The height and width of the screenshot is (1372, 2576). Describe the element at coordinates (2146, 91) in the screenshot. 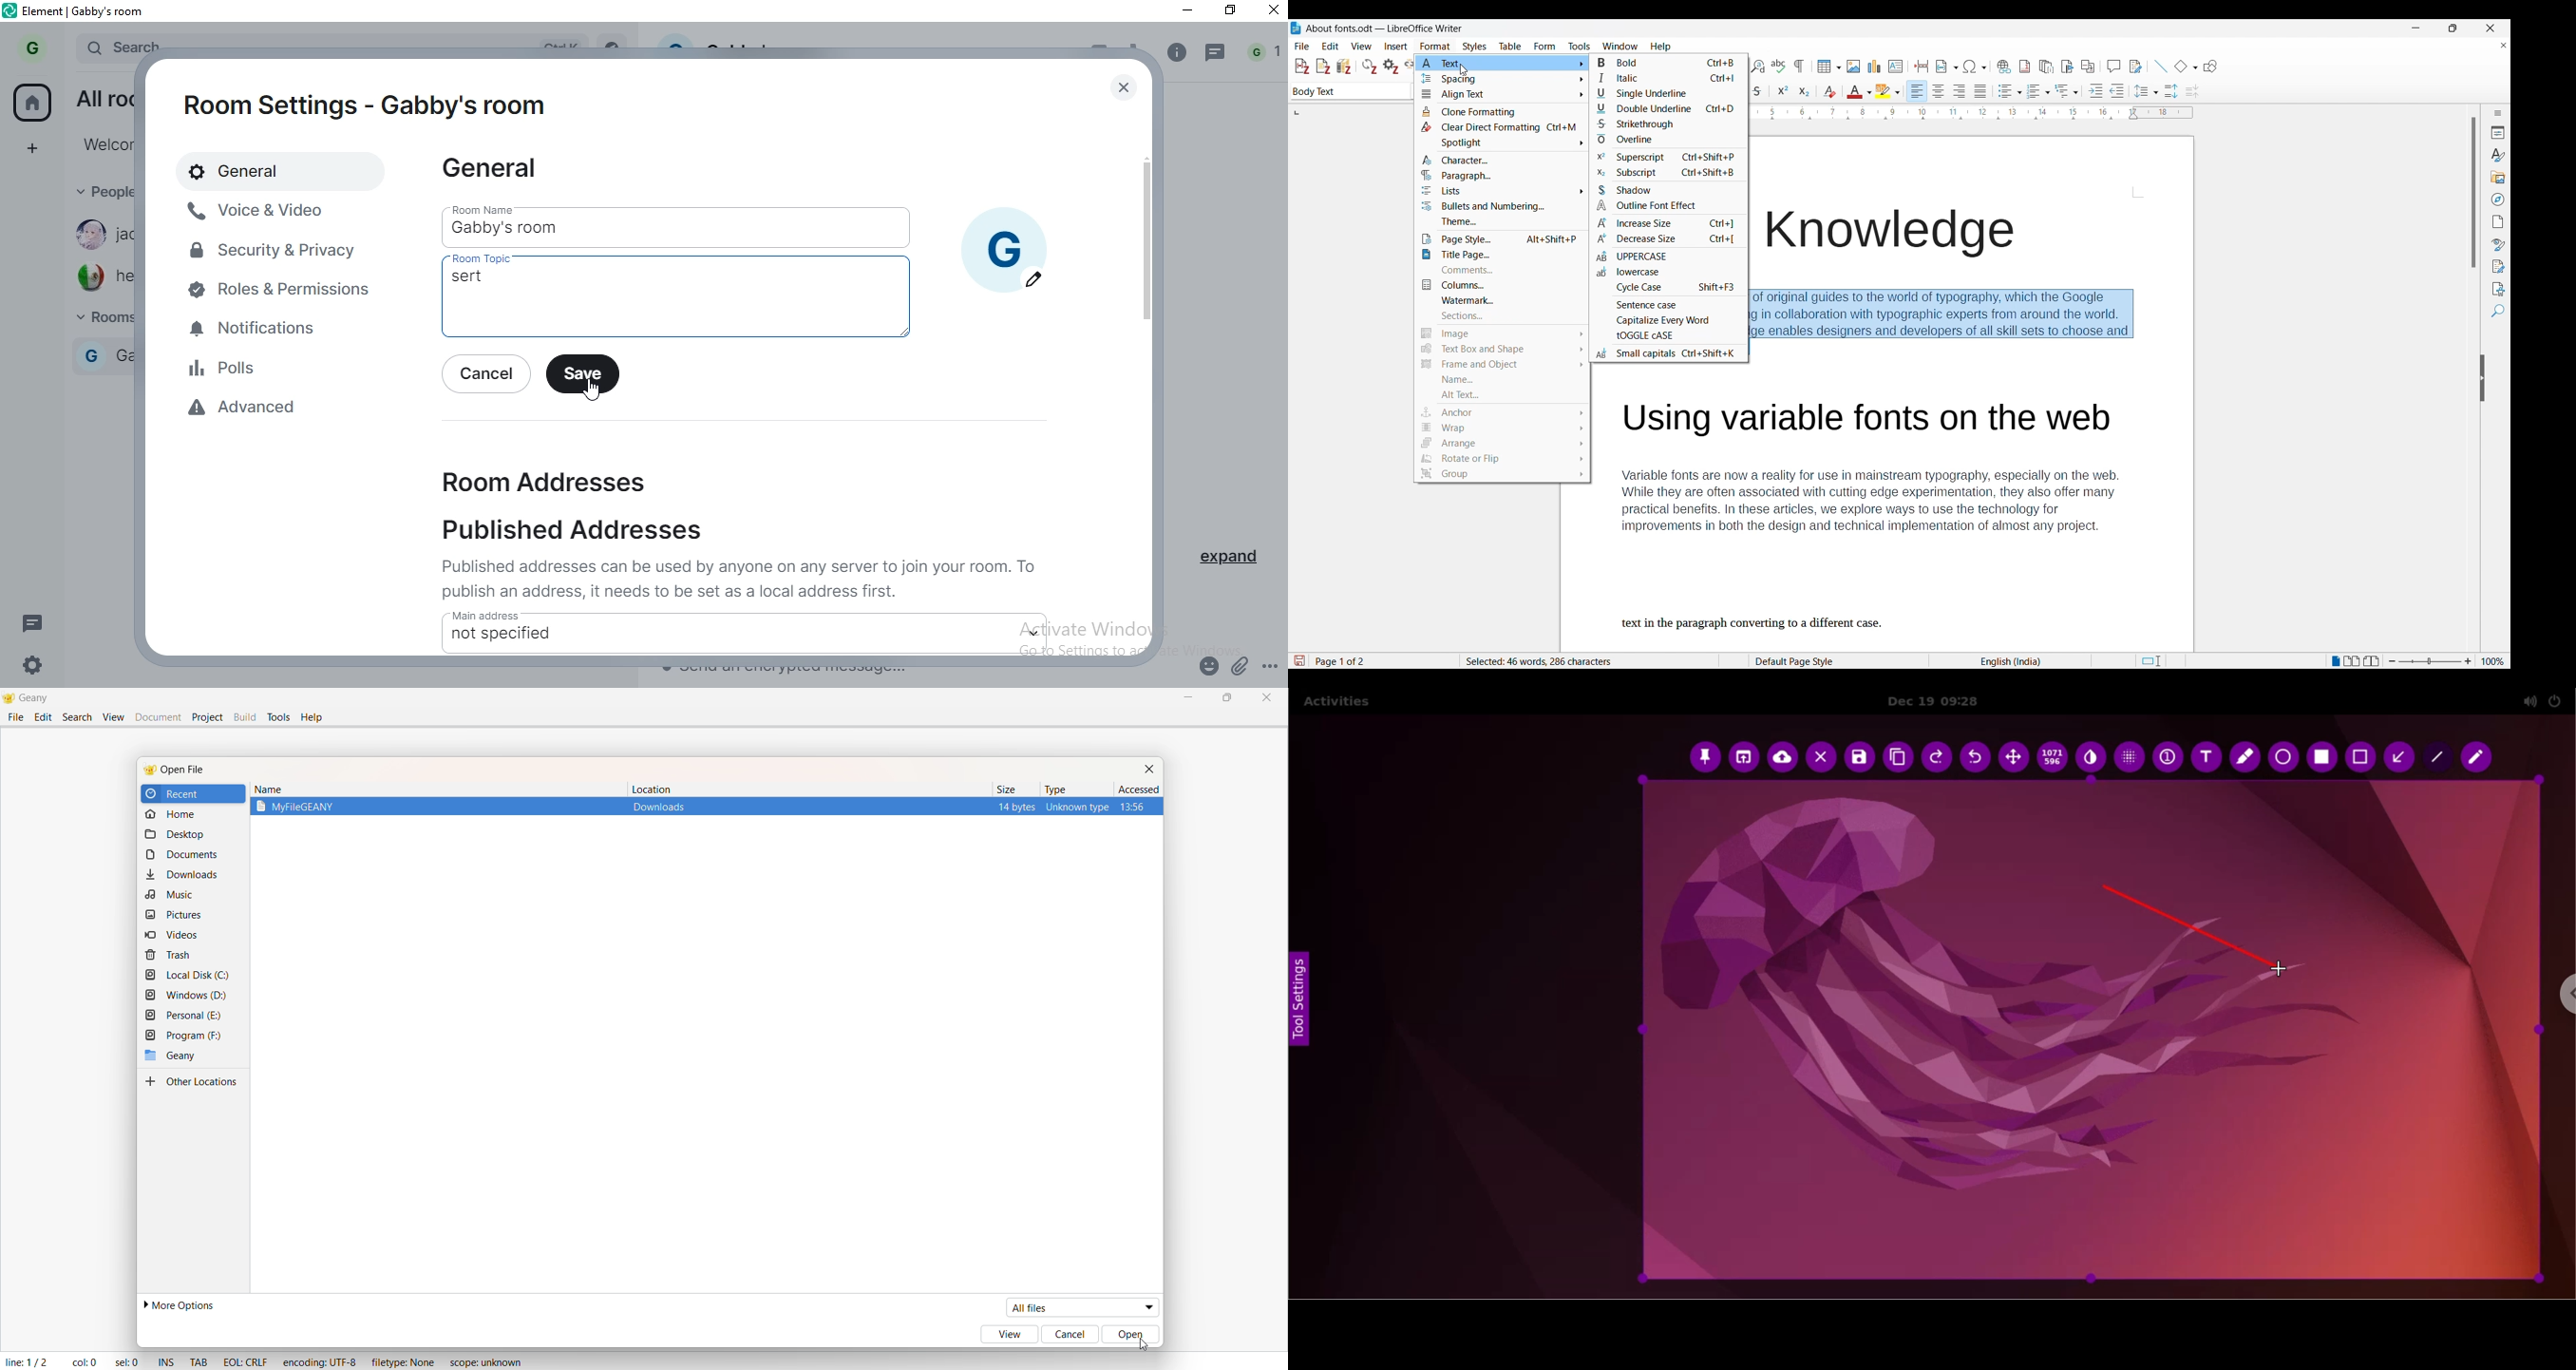

I see `Set line spacing options` at that location.